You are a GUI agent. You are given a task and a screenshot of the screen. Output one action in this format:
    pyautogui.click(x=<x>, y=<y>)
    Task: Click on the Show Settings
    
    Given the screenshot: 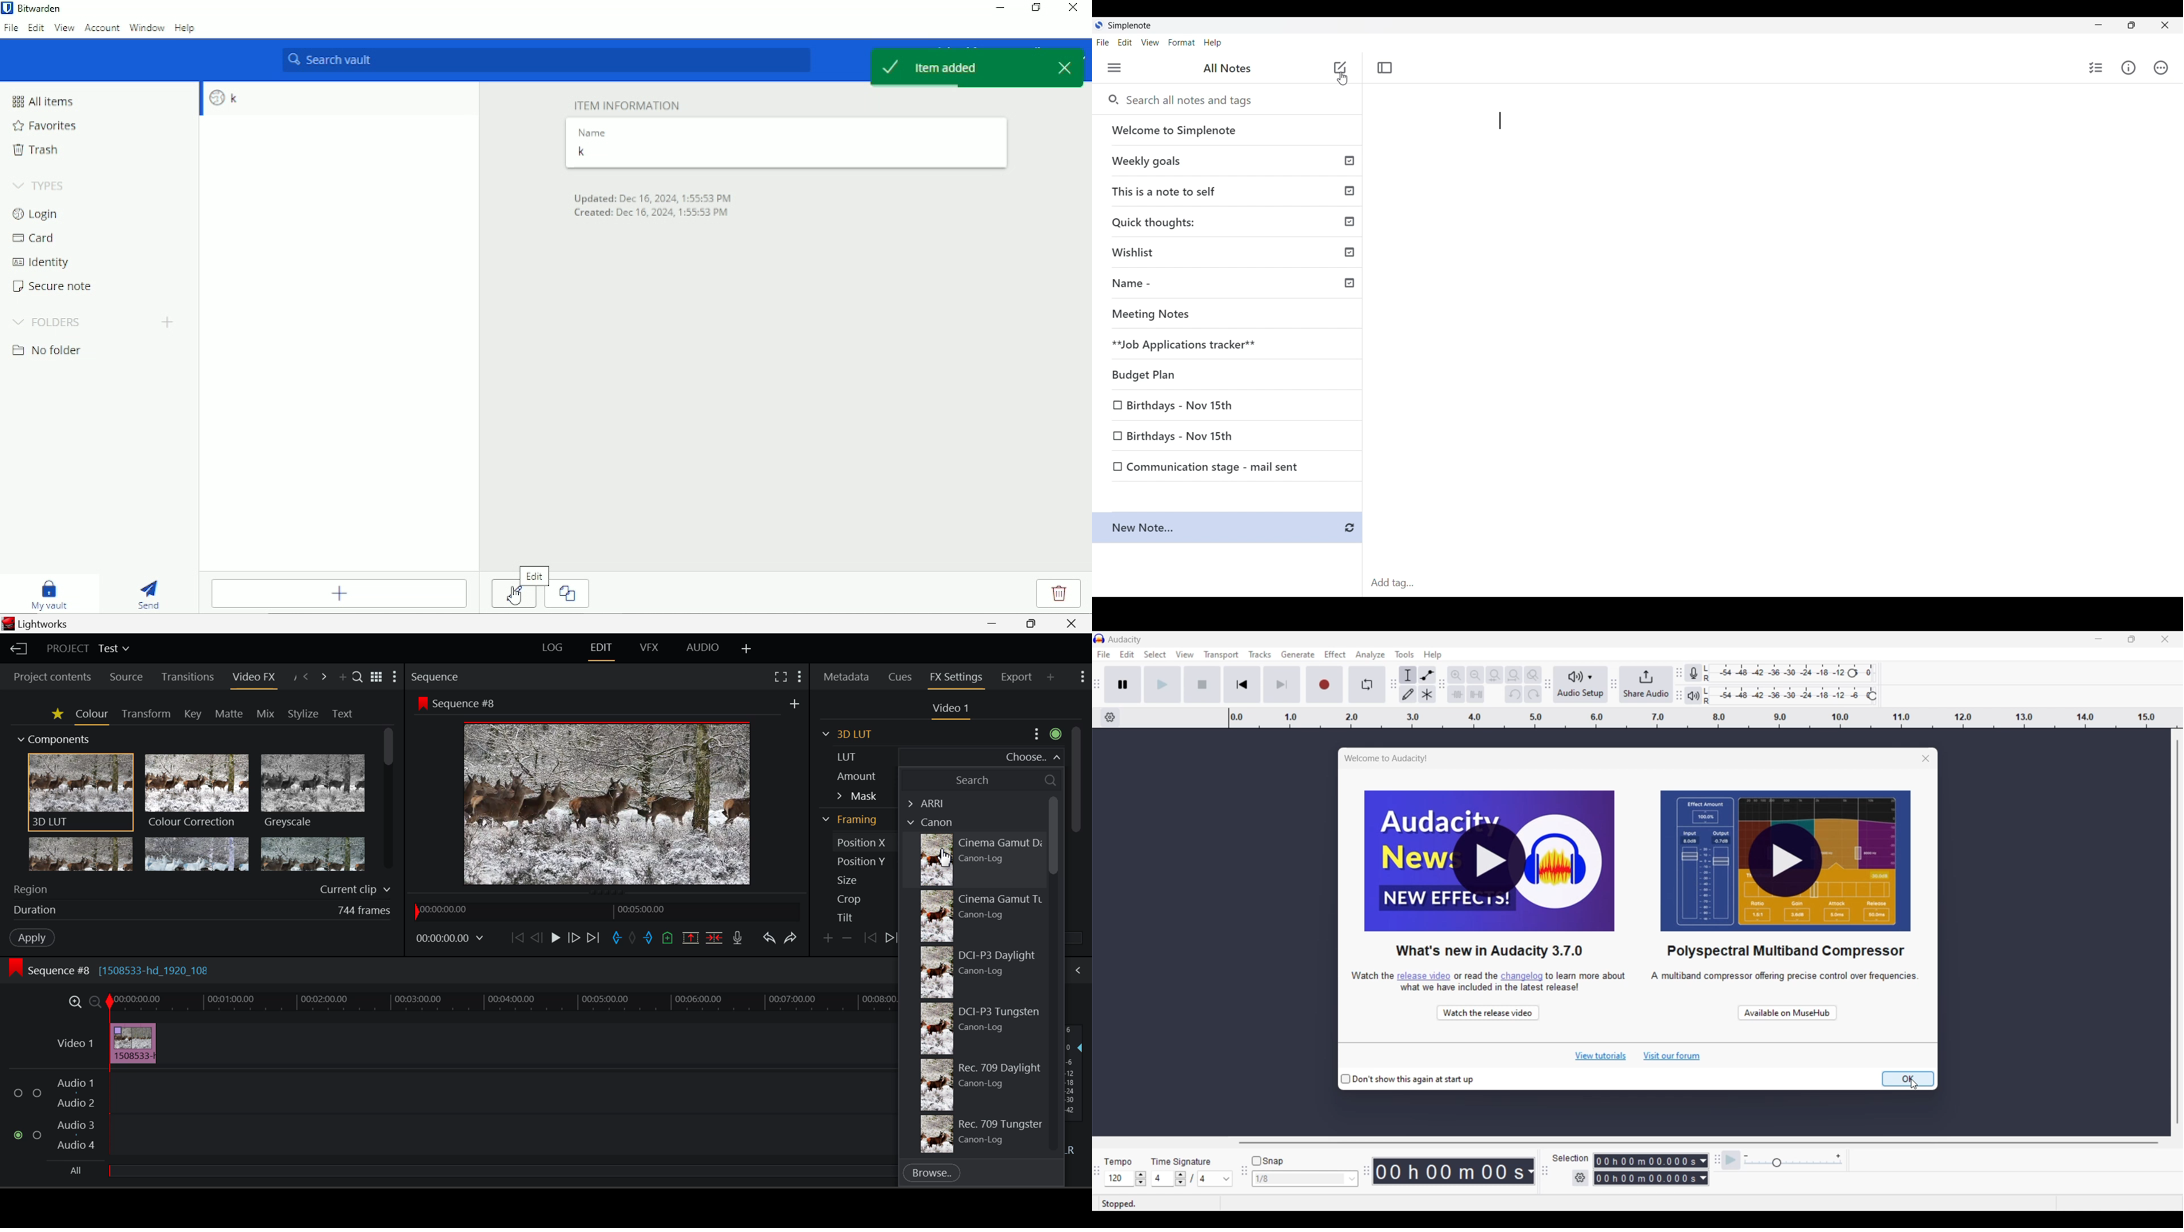 What is the action you would take?
    pyautogui.click(x=396, y=677)
    